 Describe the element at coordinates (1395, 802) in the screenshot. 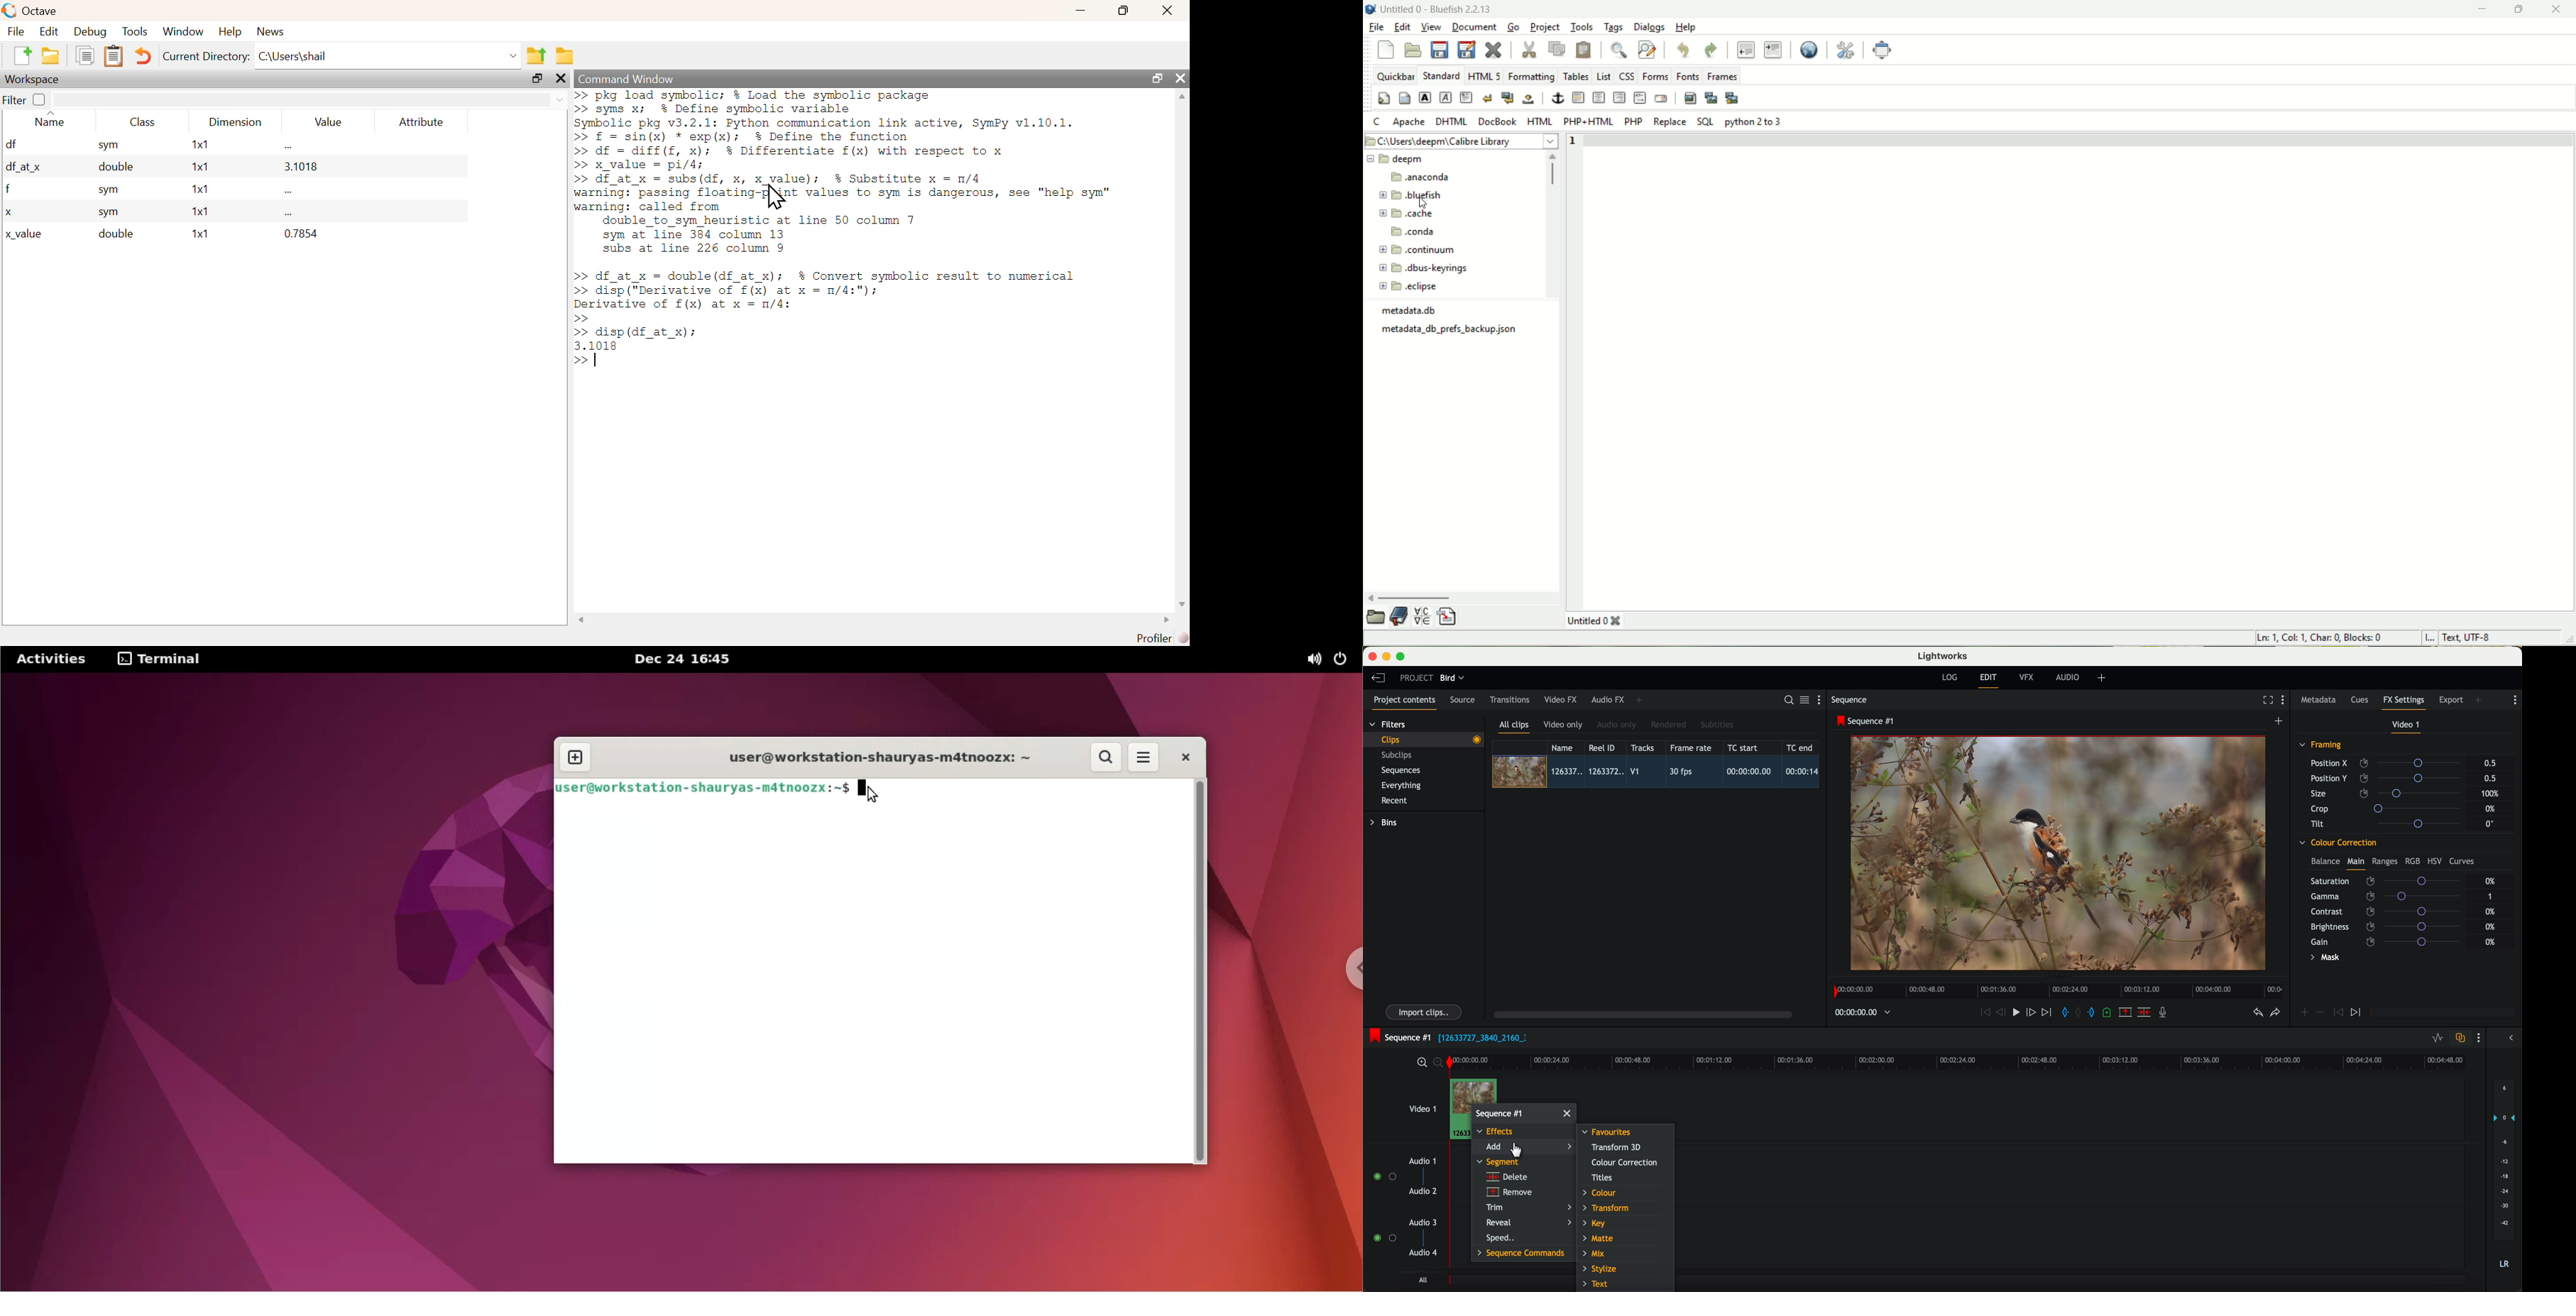

I see `recent` at that location.